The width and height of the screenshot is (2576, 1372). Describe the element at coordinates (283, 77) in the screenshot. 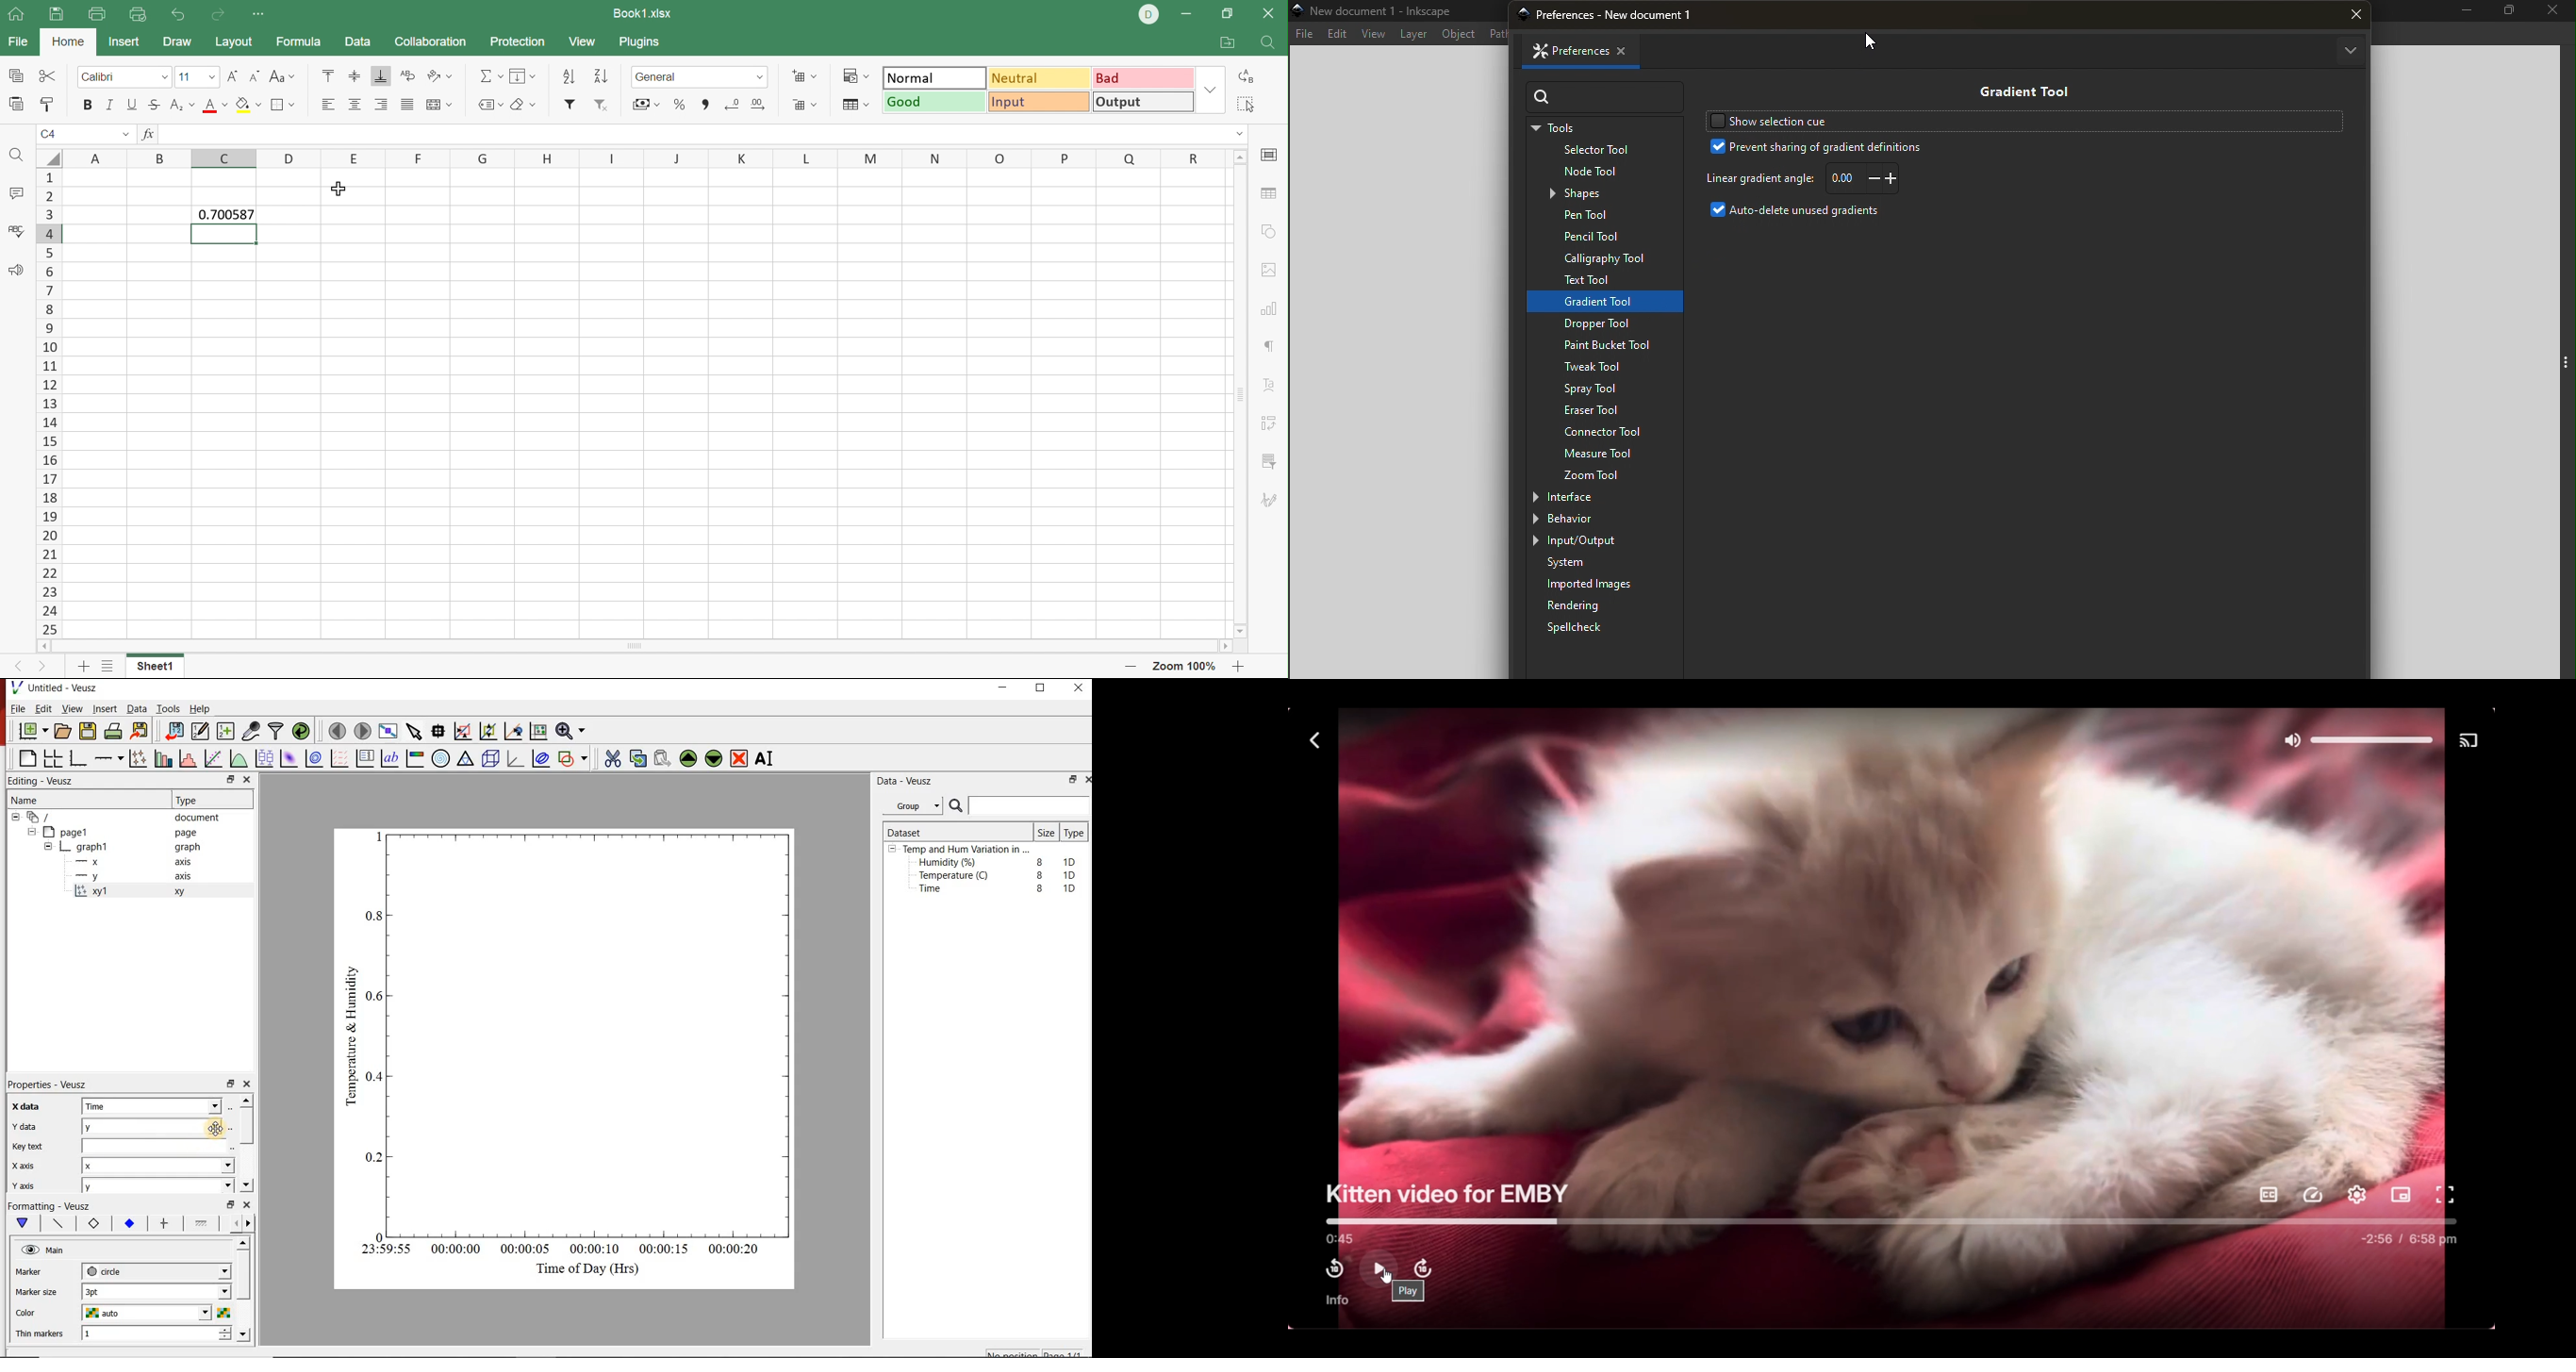

I see `Change case` at that location.